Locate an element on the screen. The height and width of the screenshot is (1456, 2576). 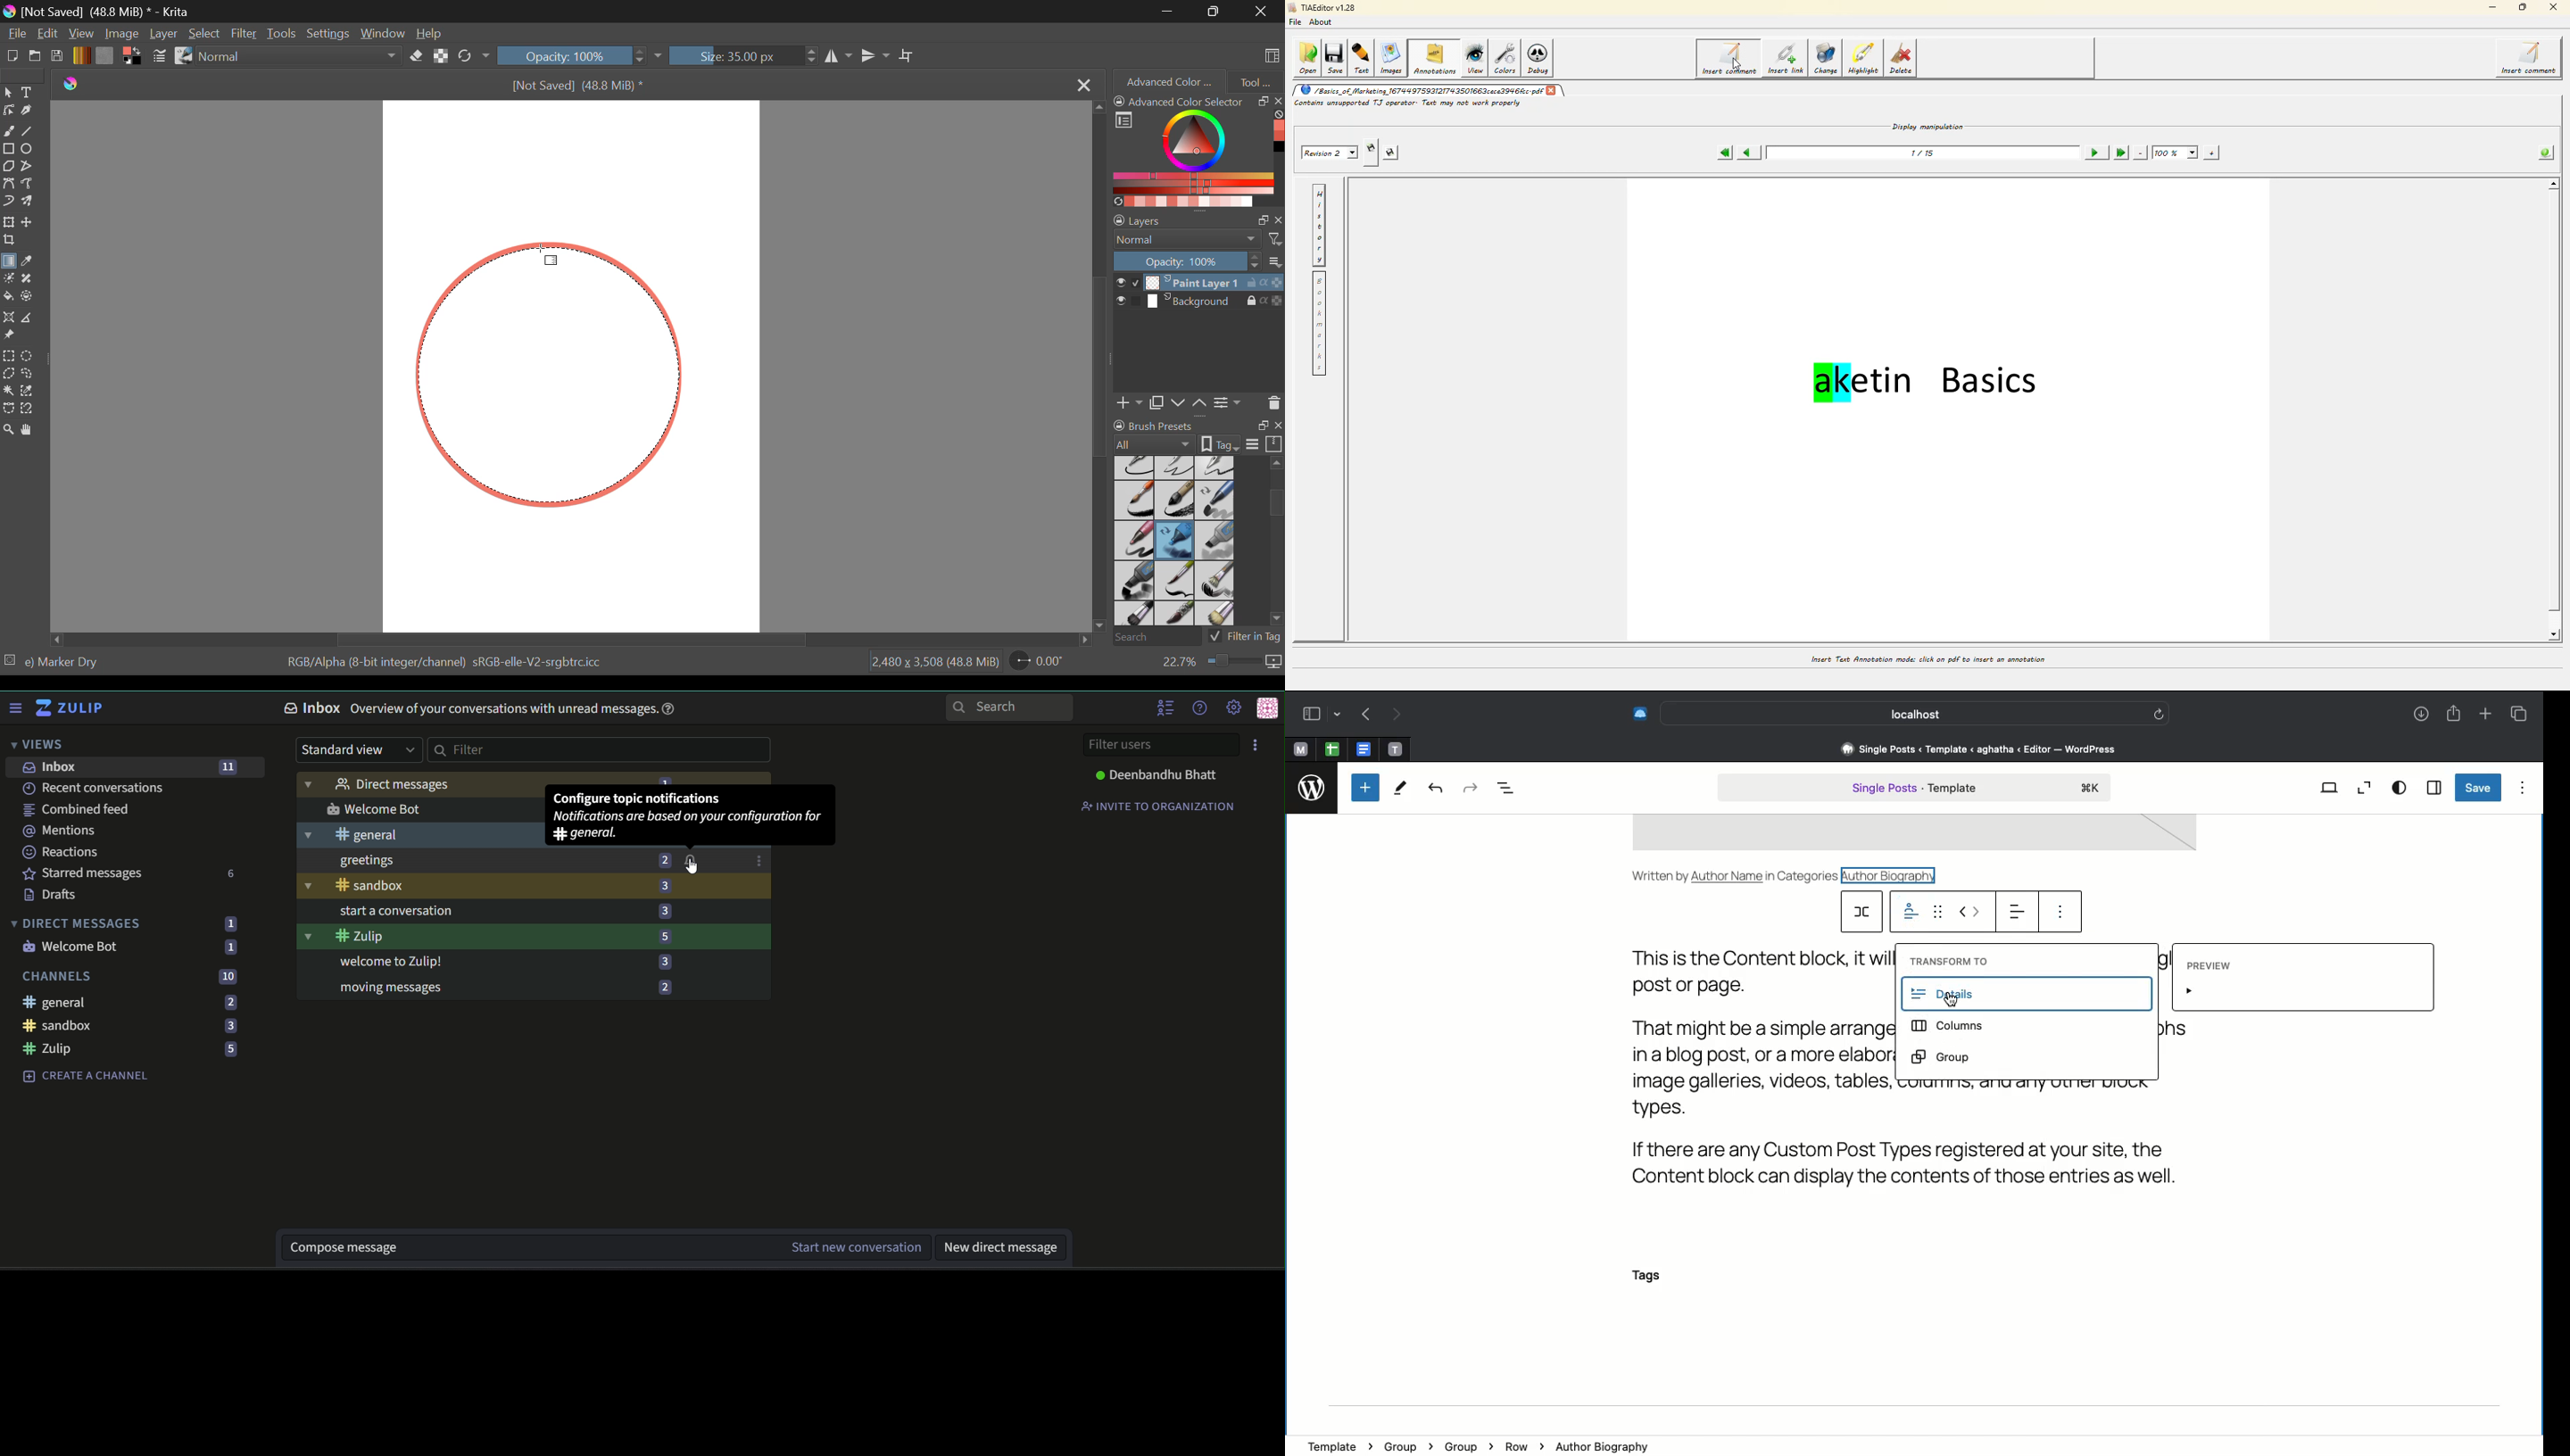
Filter in Tag is located at coordinates (1246, 636).